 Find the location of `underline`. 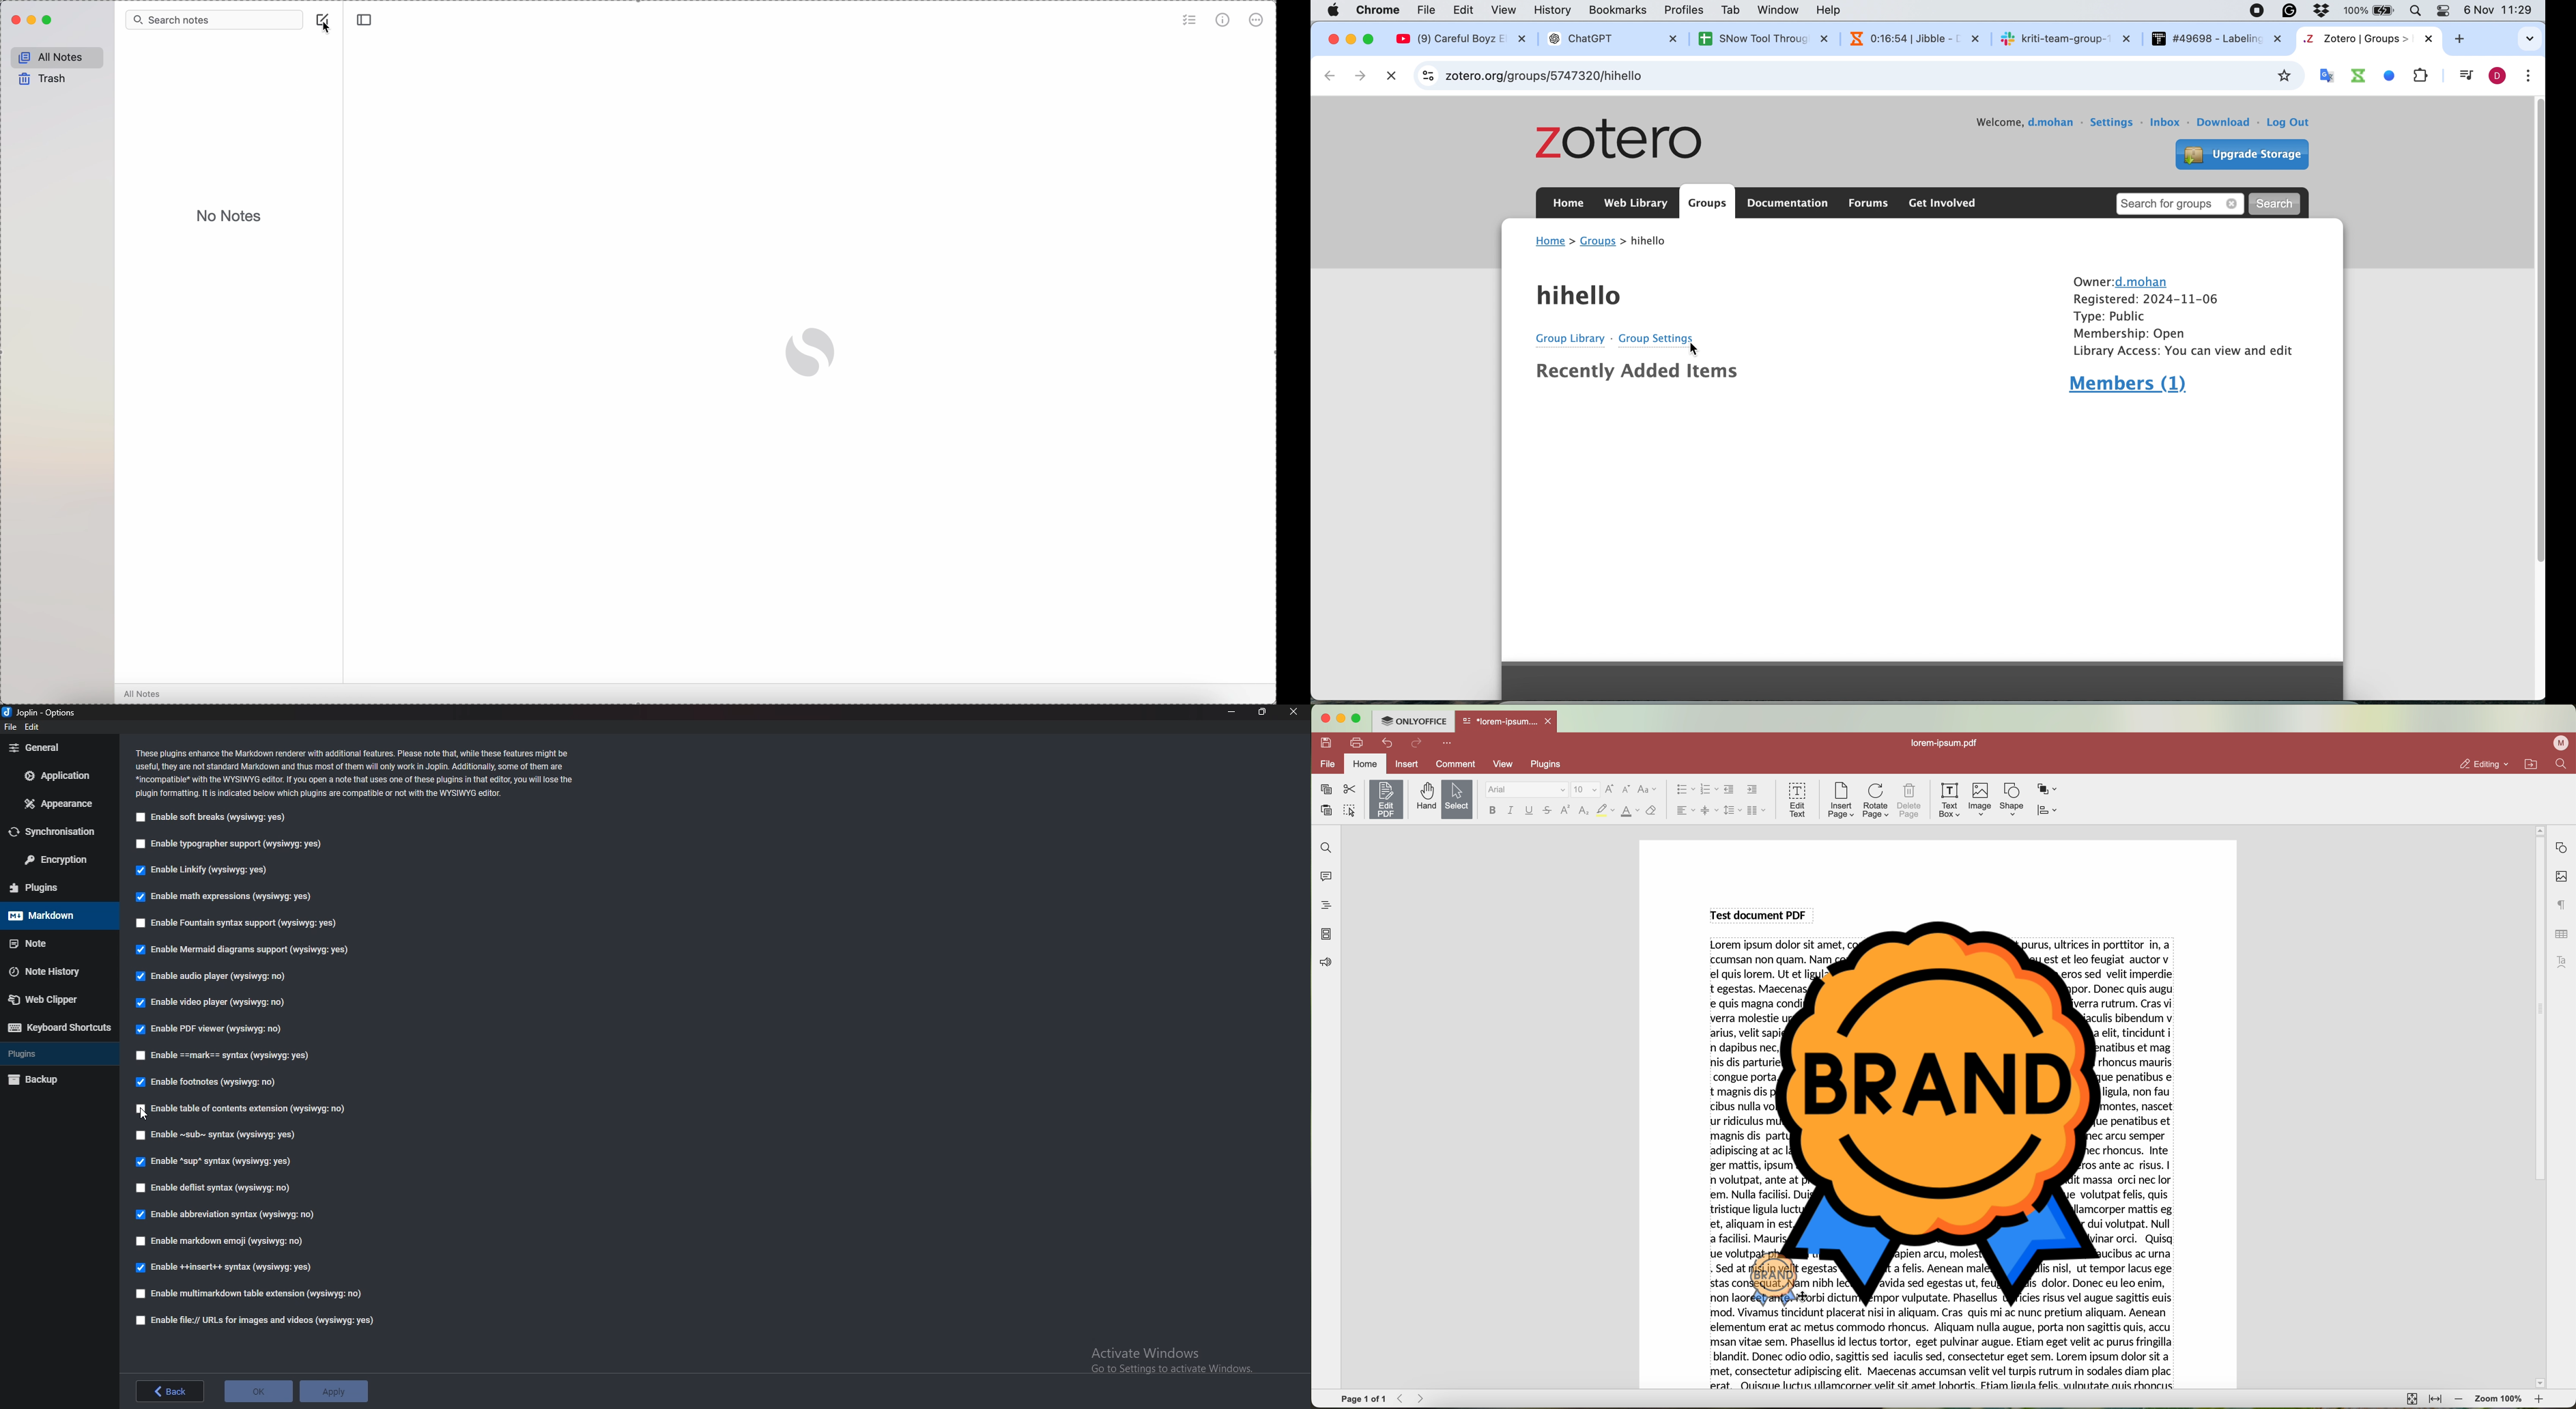

underline is located at coordinates (1530, 812).